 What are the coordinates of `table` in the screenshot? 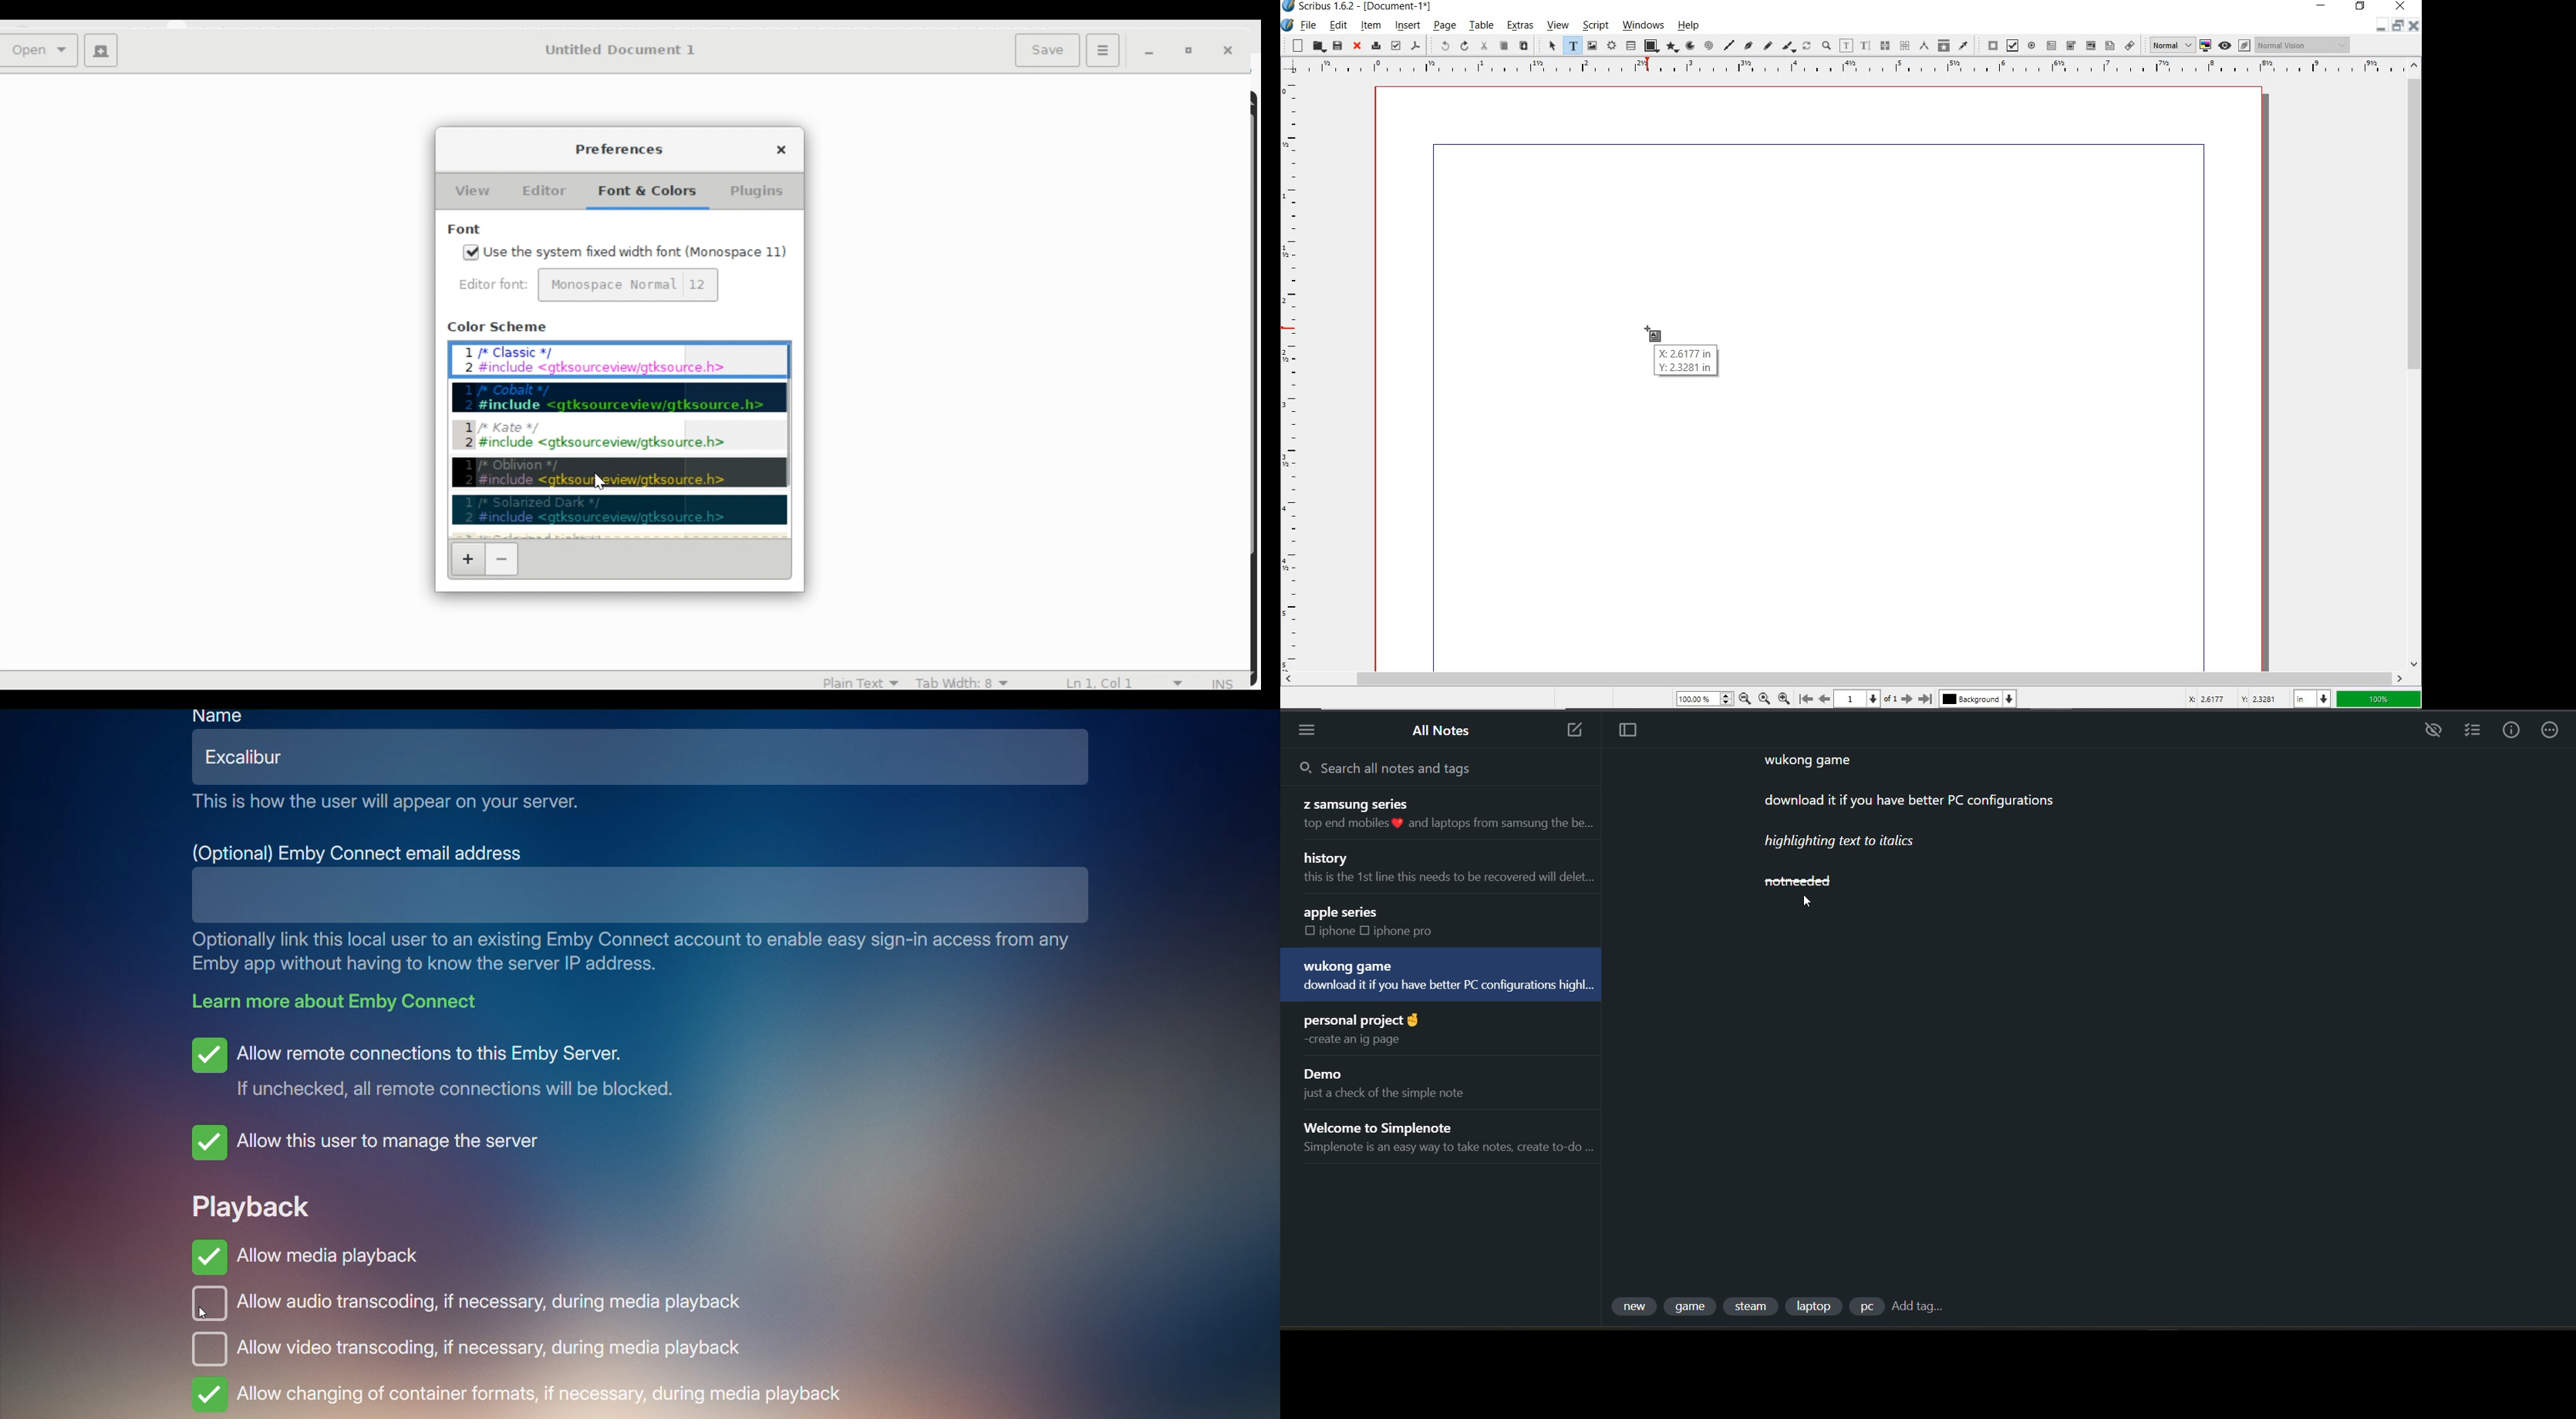 It's located at (1481, 27).